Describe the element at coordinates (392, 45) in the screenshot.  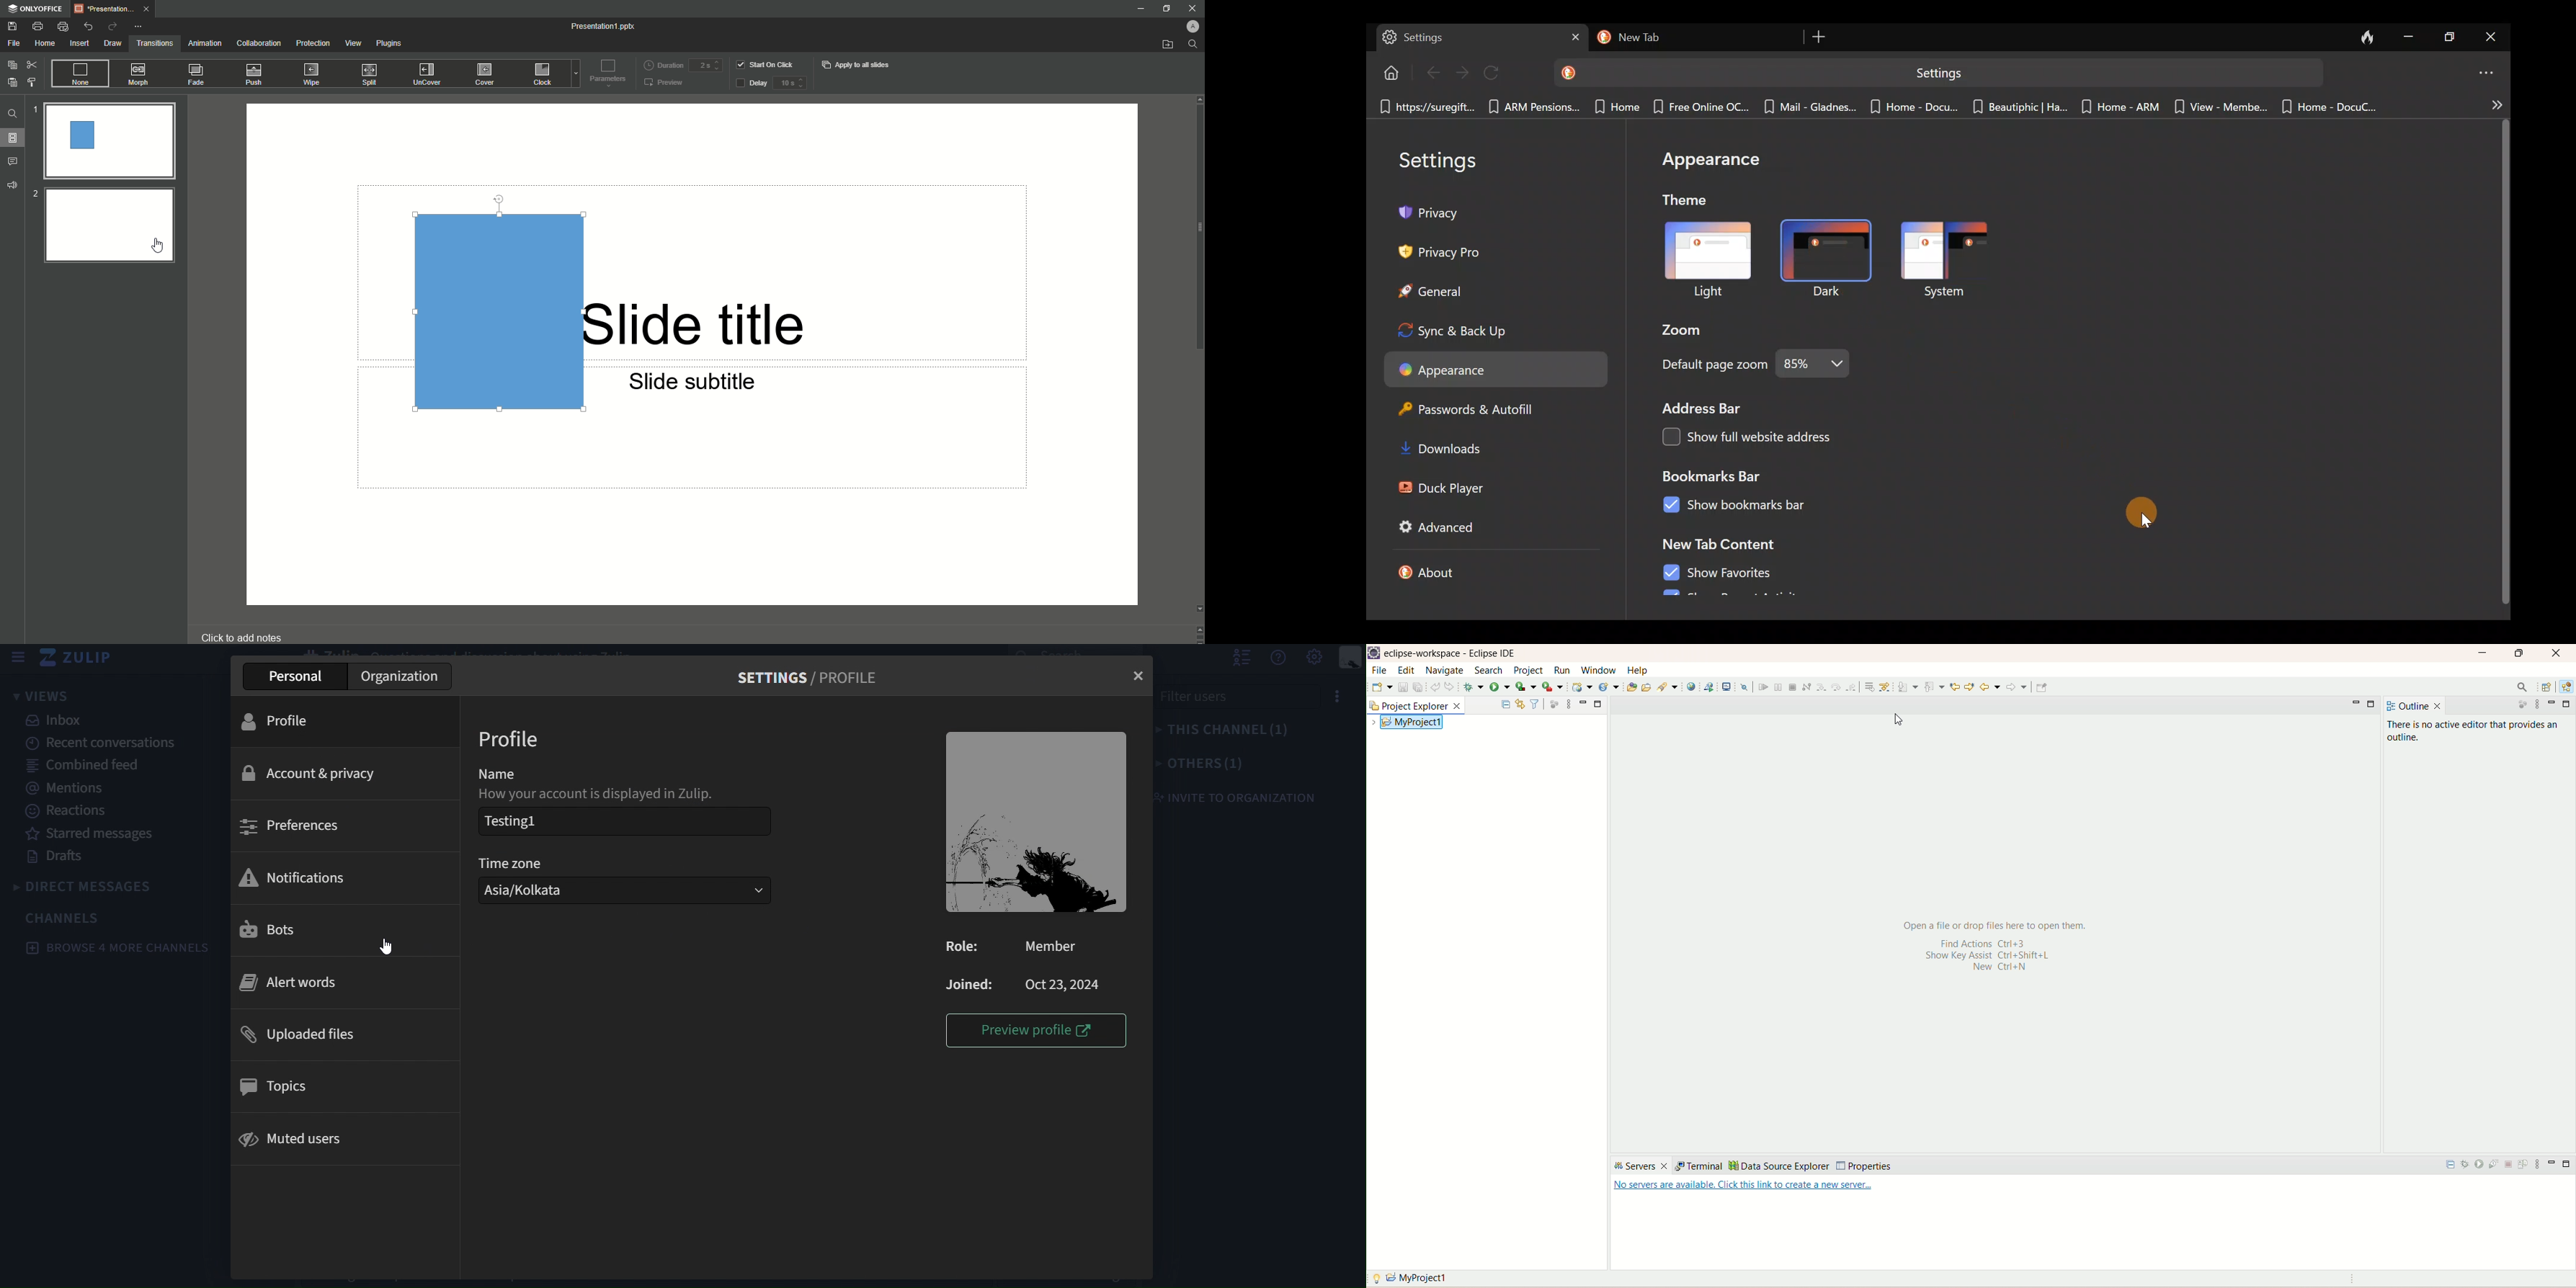
I see `Plugins` at that location.